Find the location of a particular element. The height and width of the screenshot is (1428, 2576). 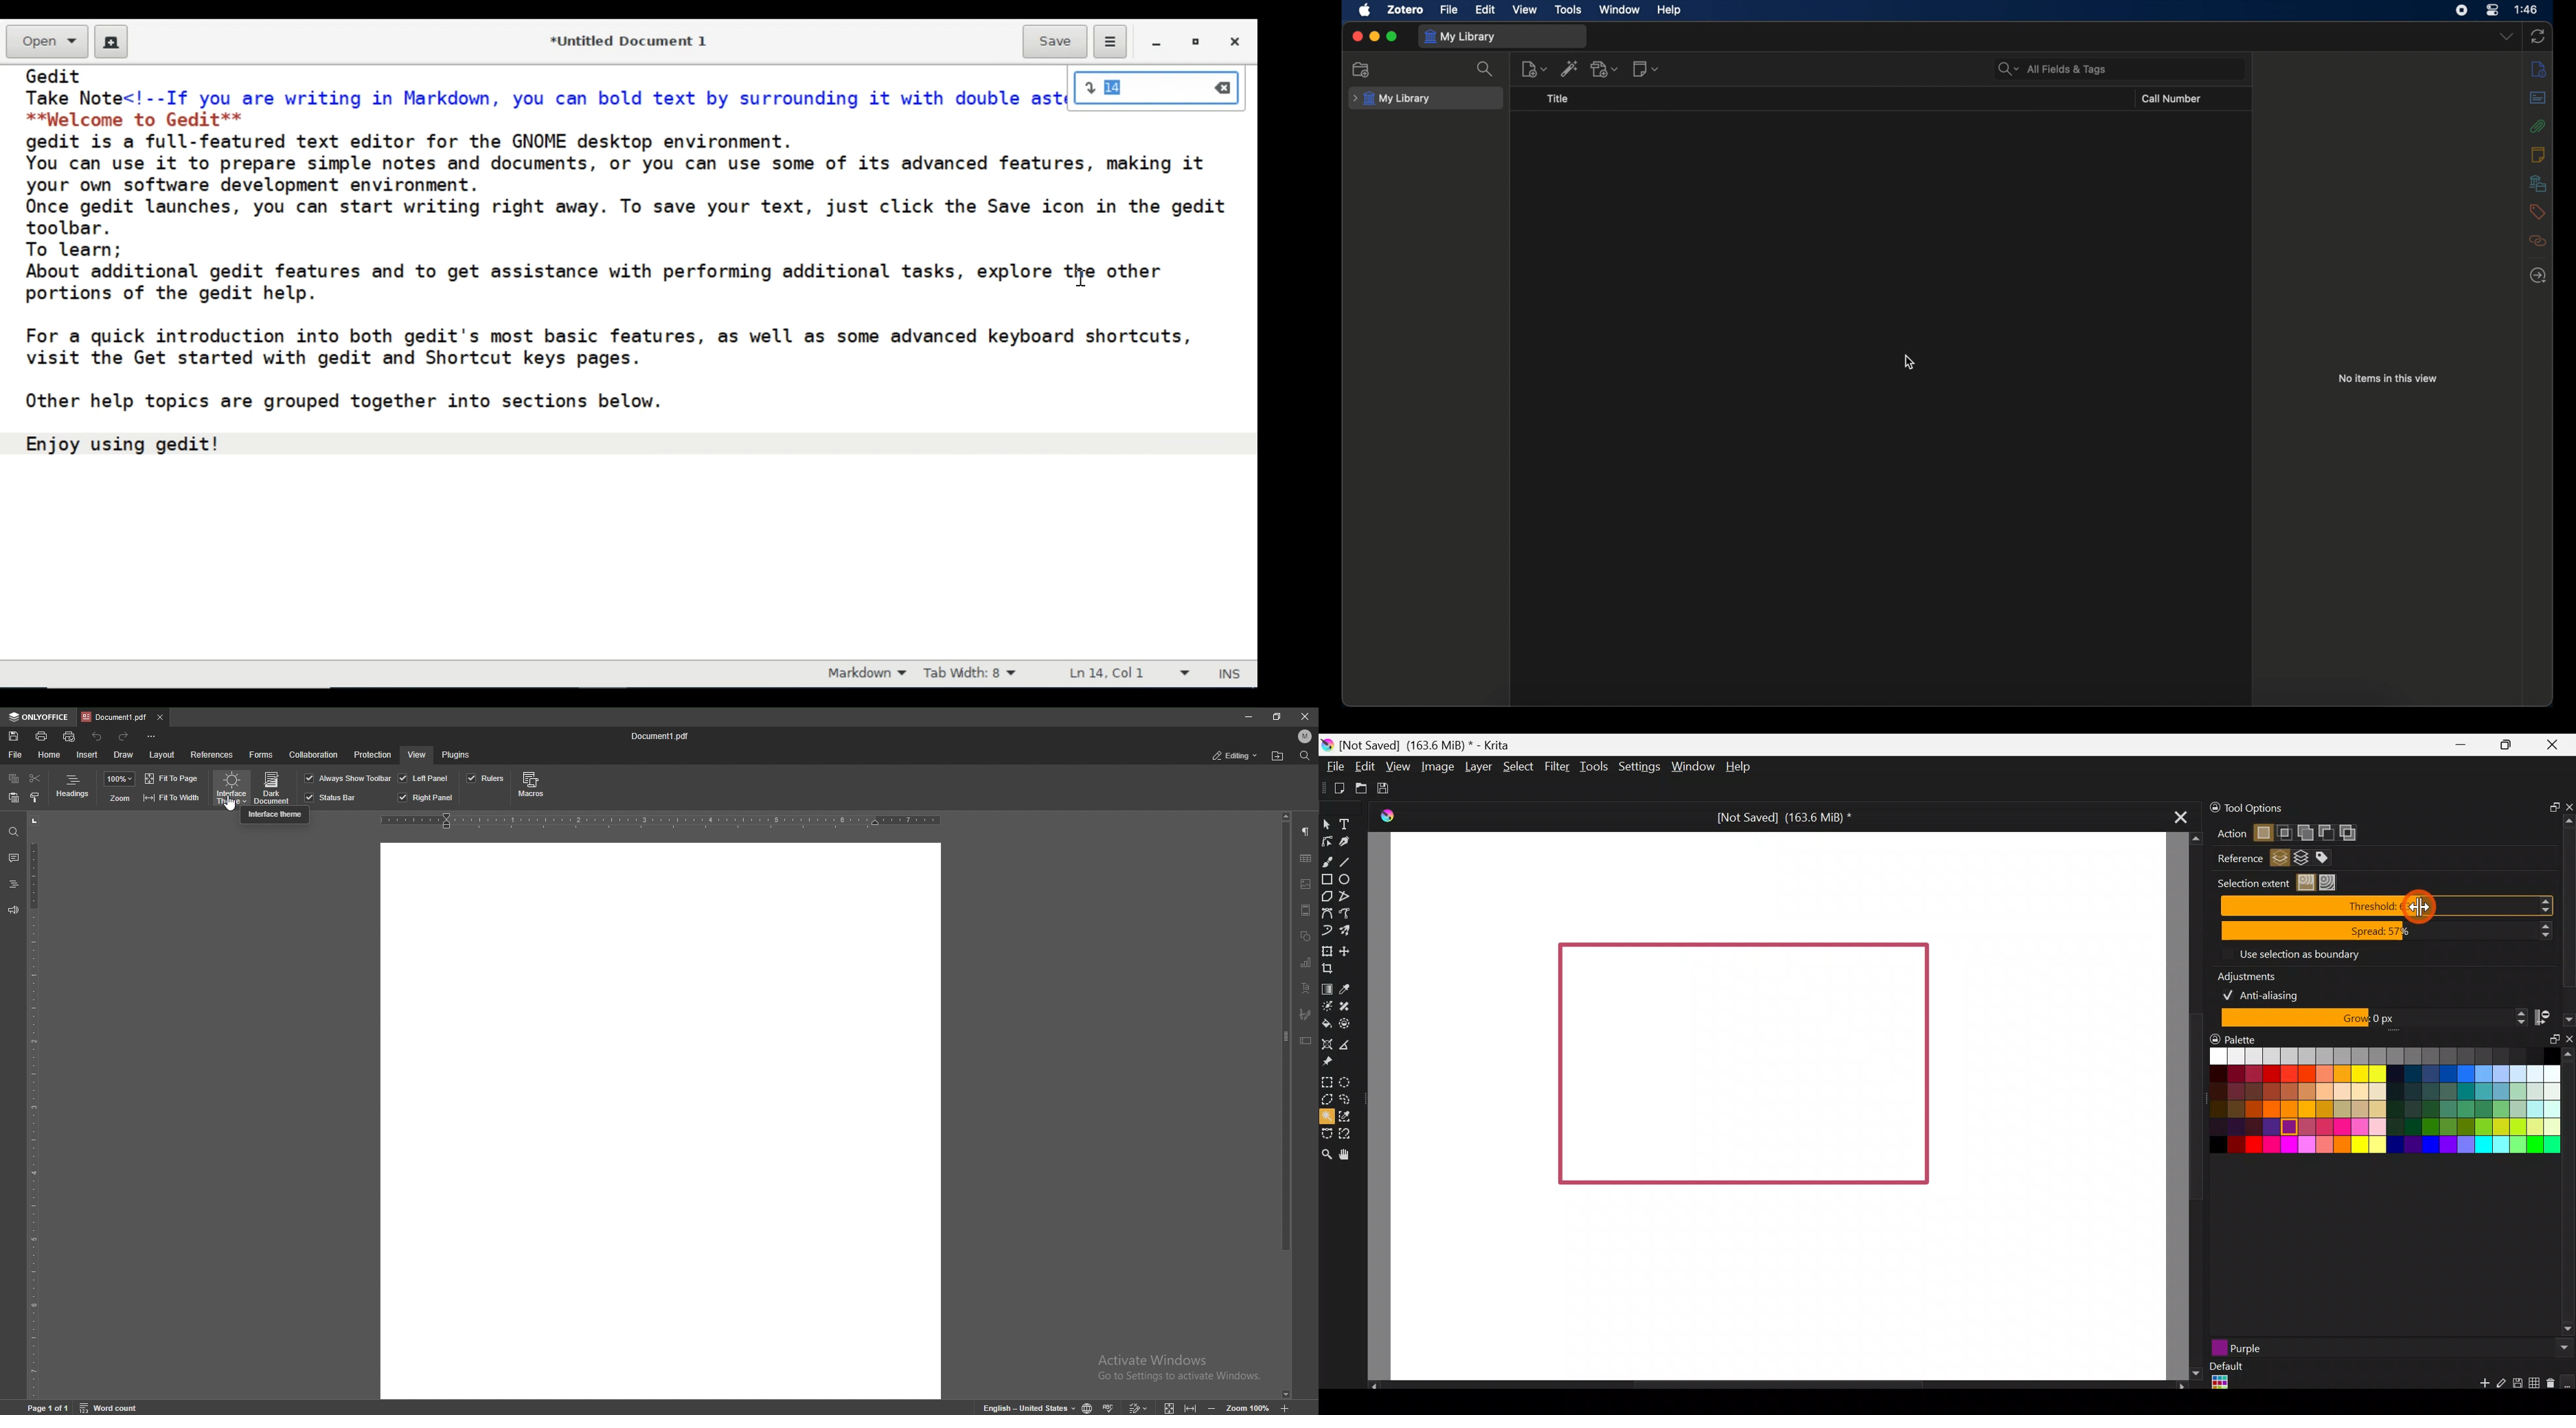

File is located at coordinates (1336, 766).